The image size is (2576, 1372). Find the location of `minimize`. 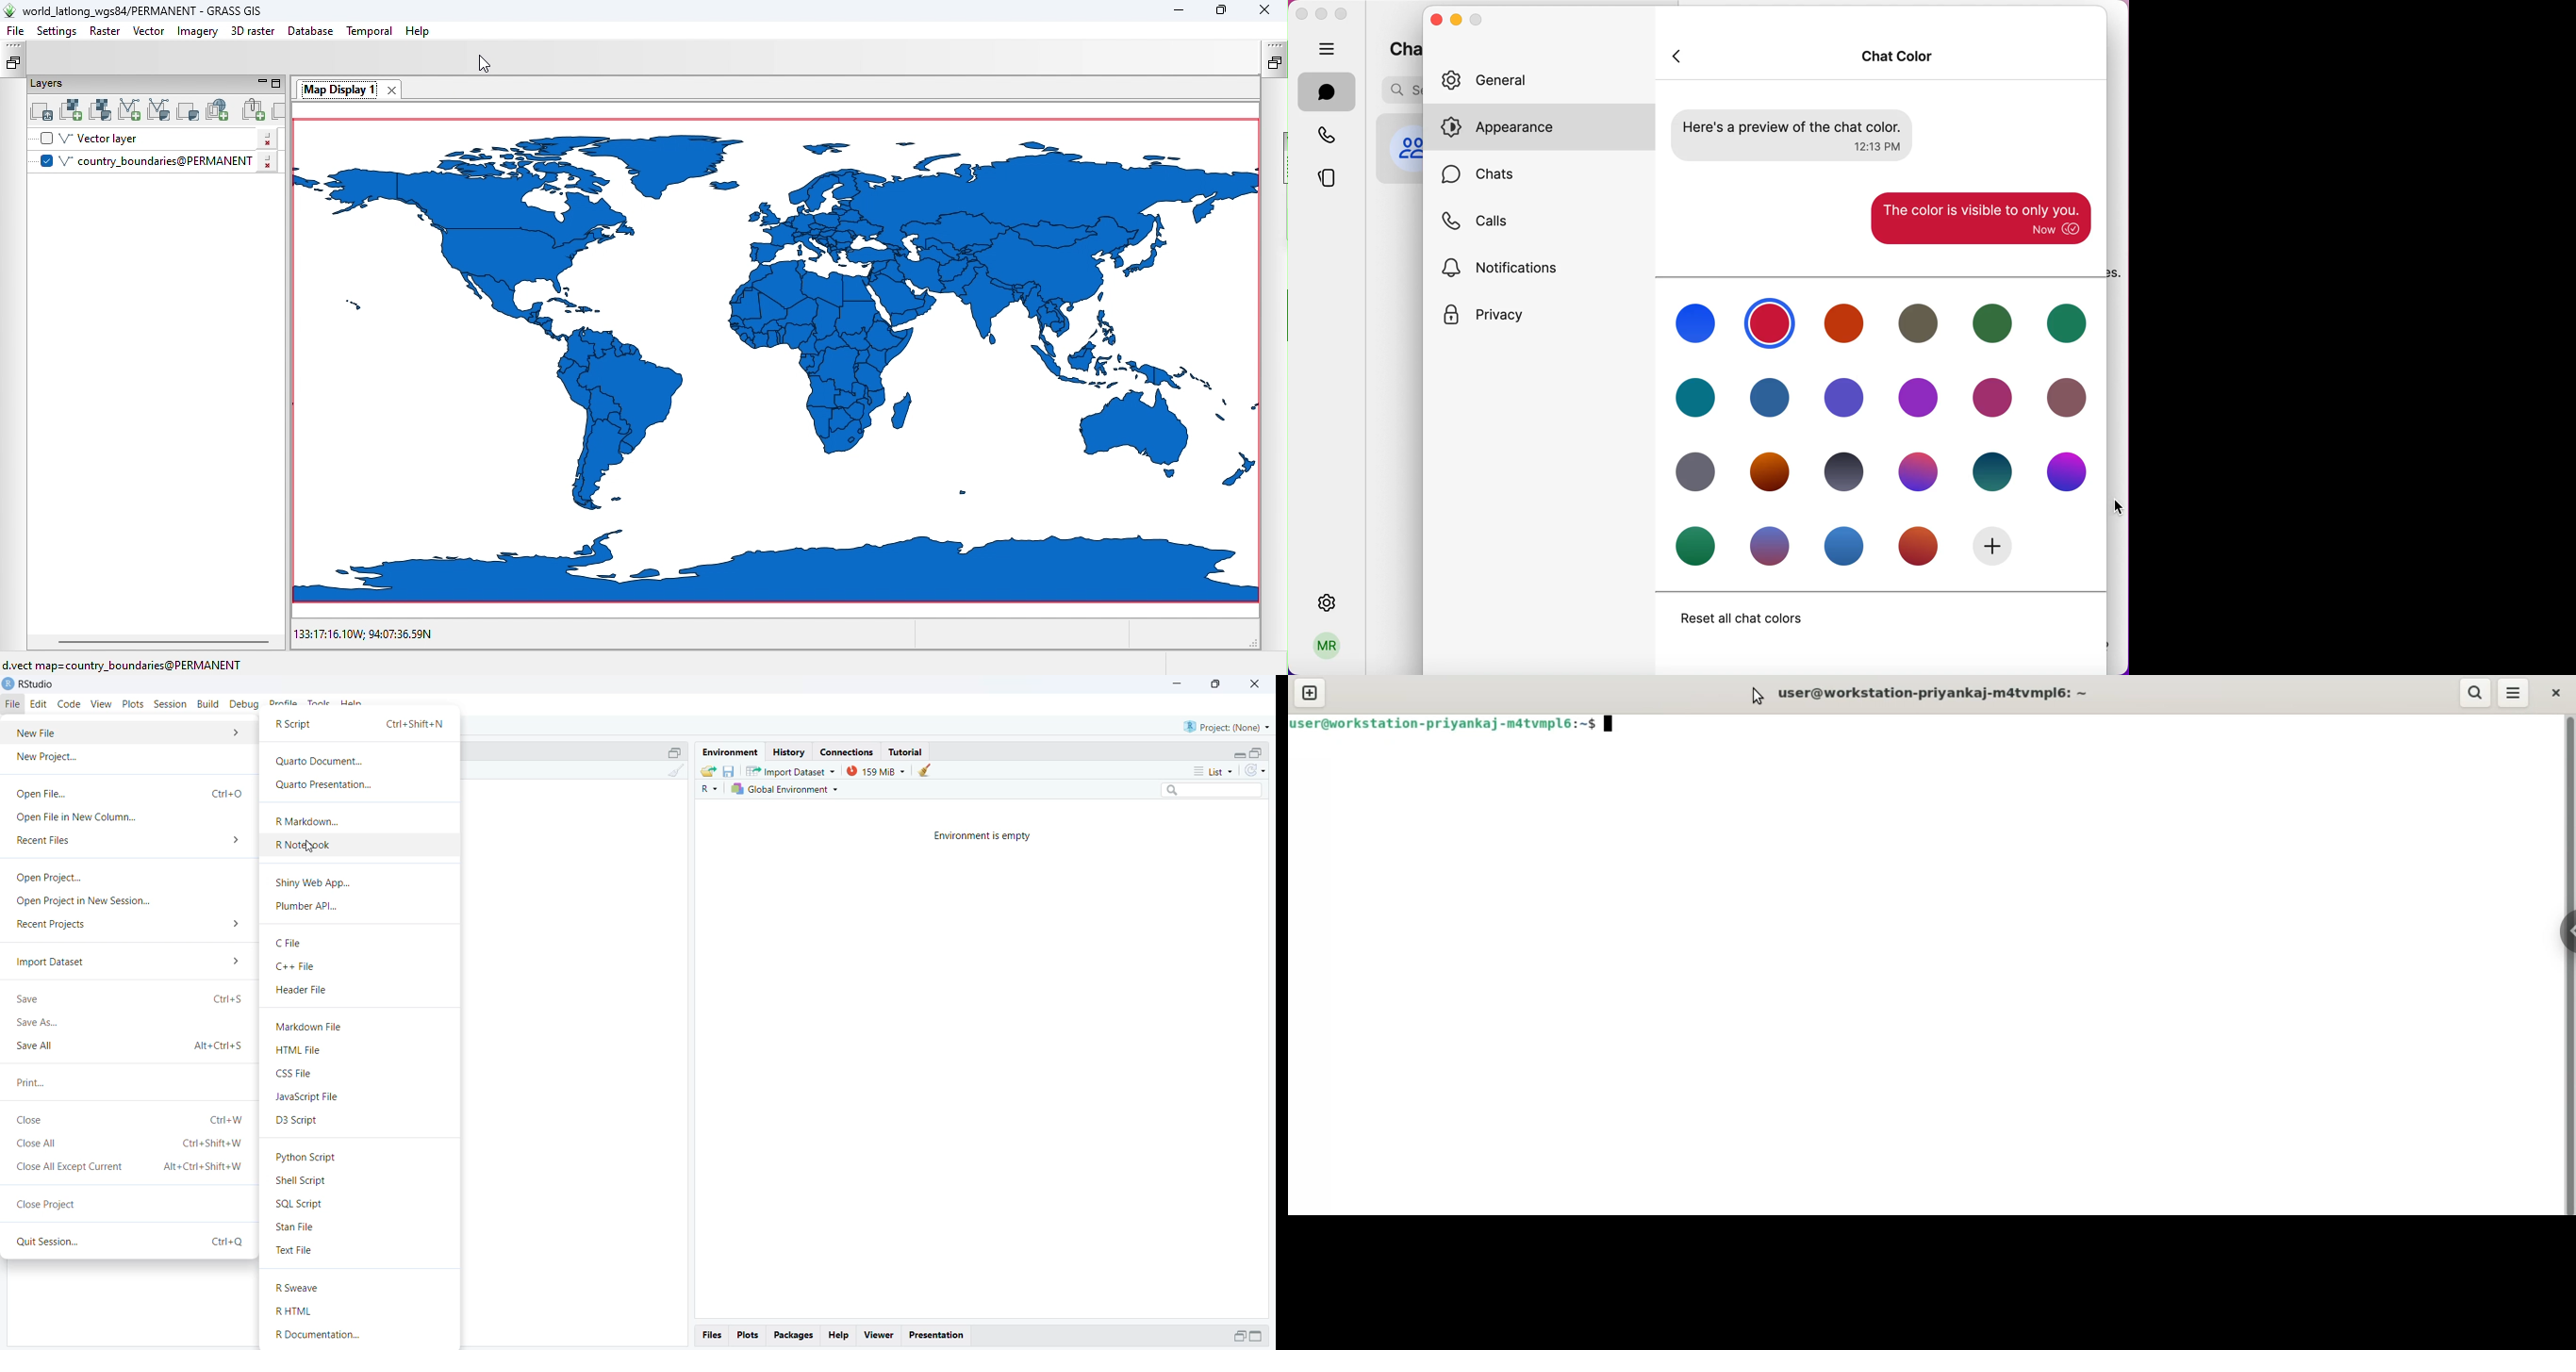

minimize is located at coordinates (1177, 685).